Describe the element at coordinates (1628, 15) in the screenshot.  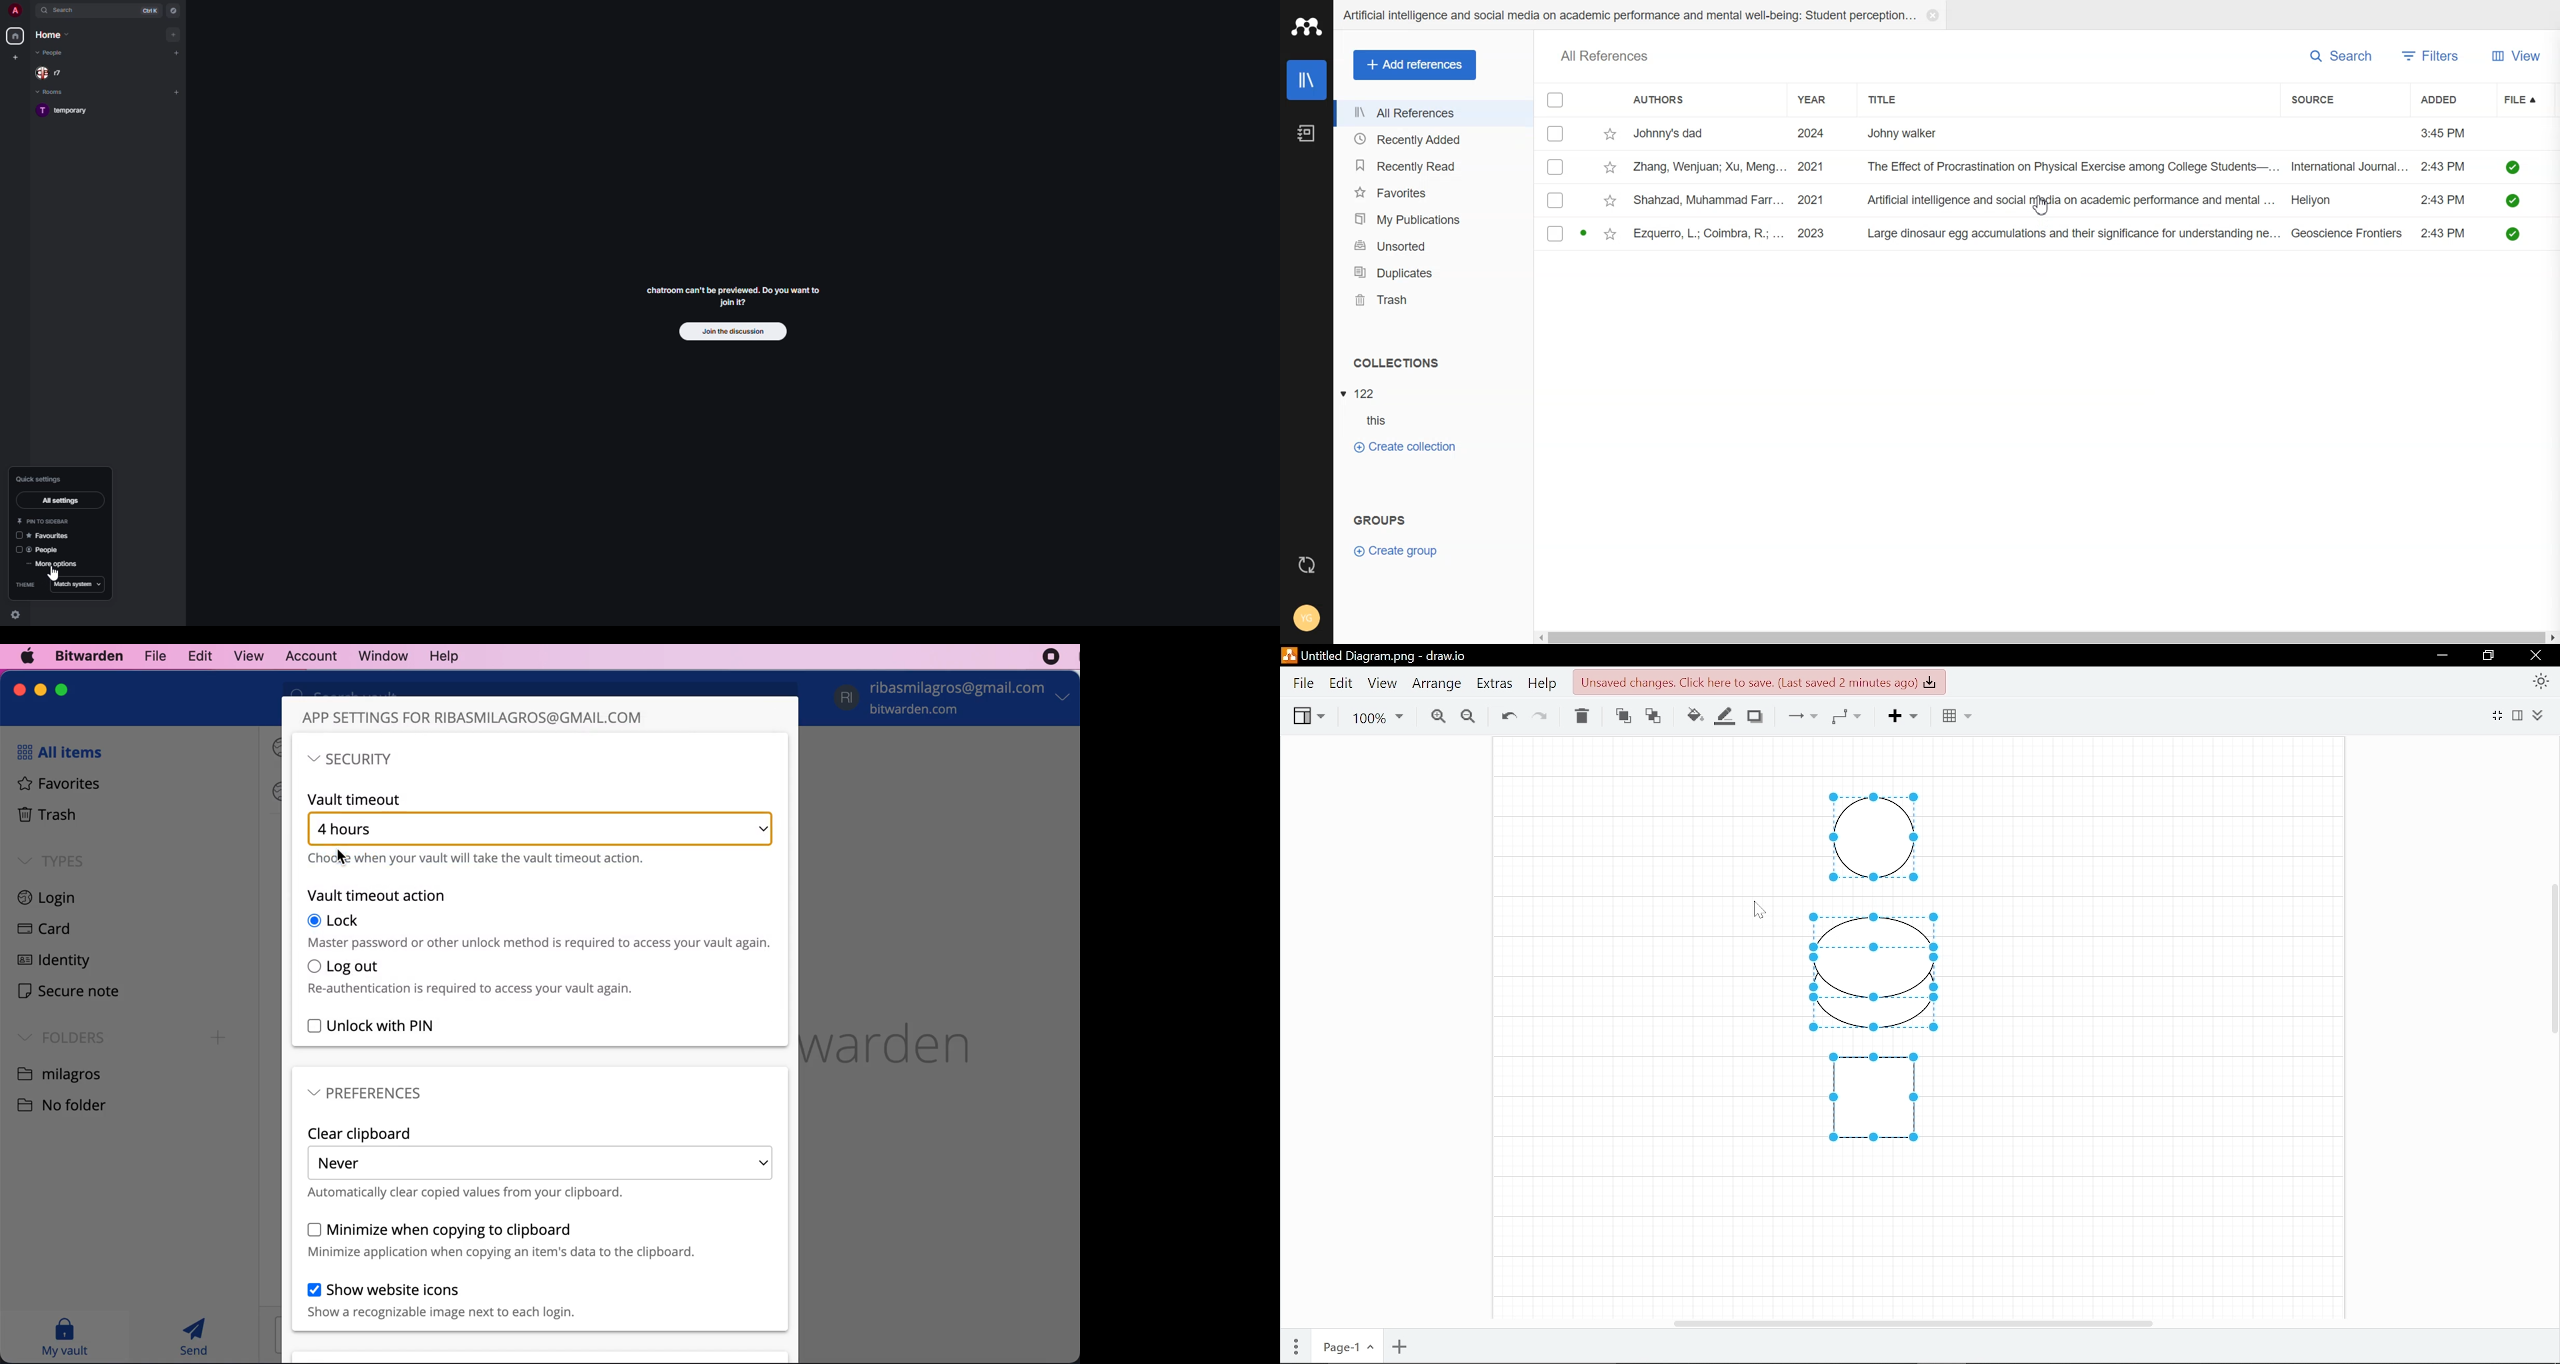
I see `Artificial intelligence and social media on academic performance and mental well-being: student perception...` at that location.